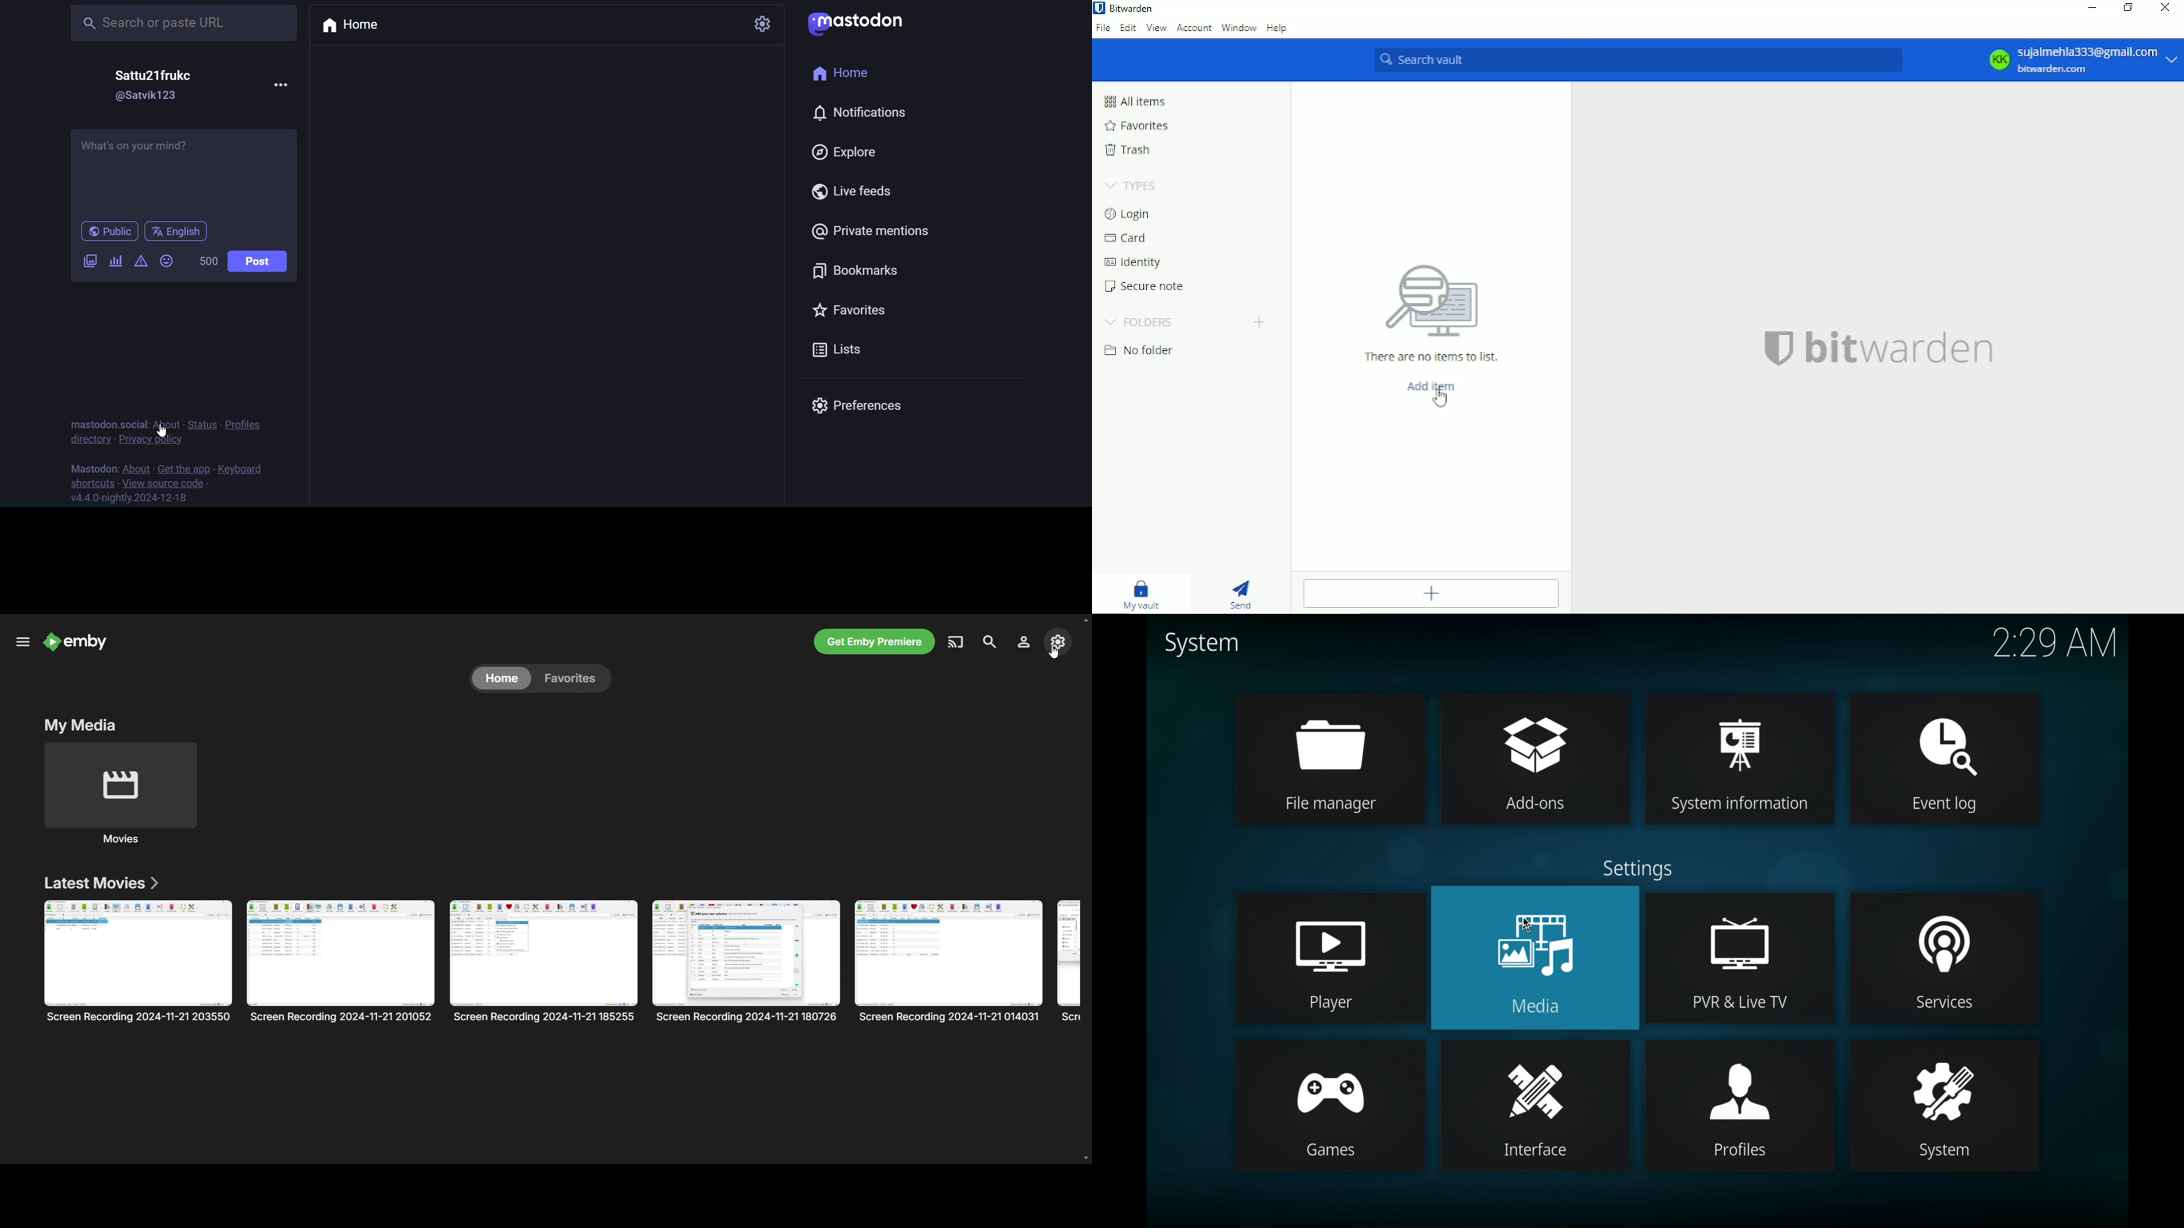 The height and width of the screenshot is (1232, 2184). What do you see at coordinates (879, 228) in the screenshot?
I see `private mention` at bounding box center [879, 228].